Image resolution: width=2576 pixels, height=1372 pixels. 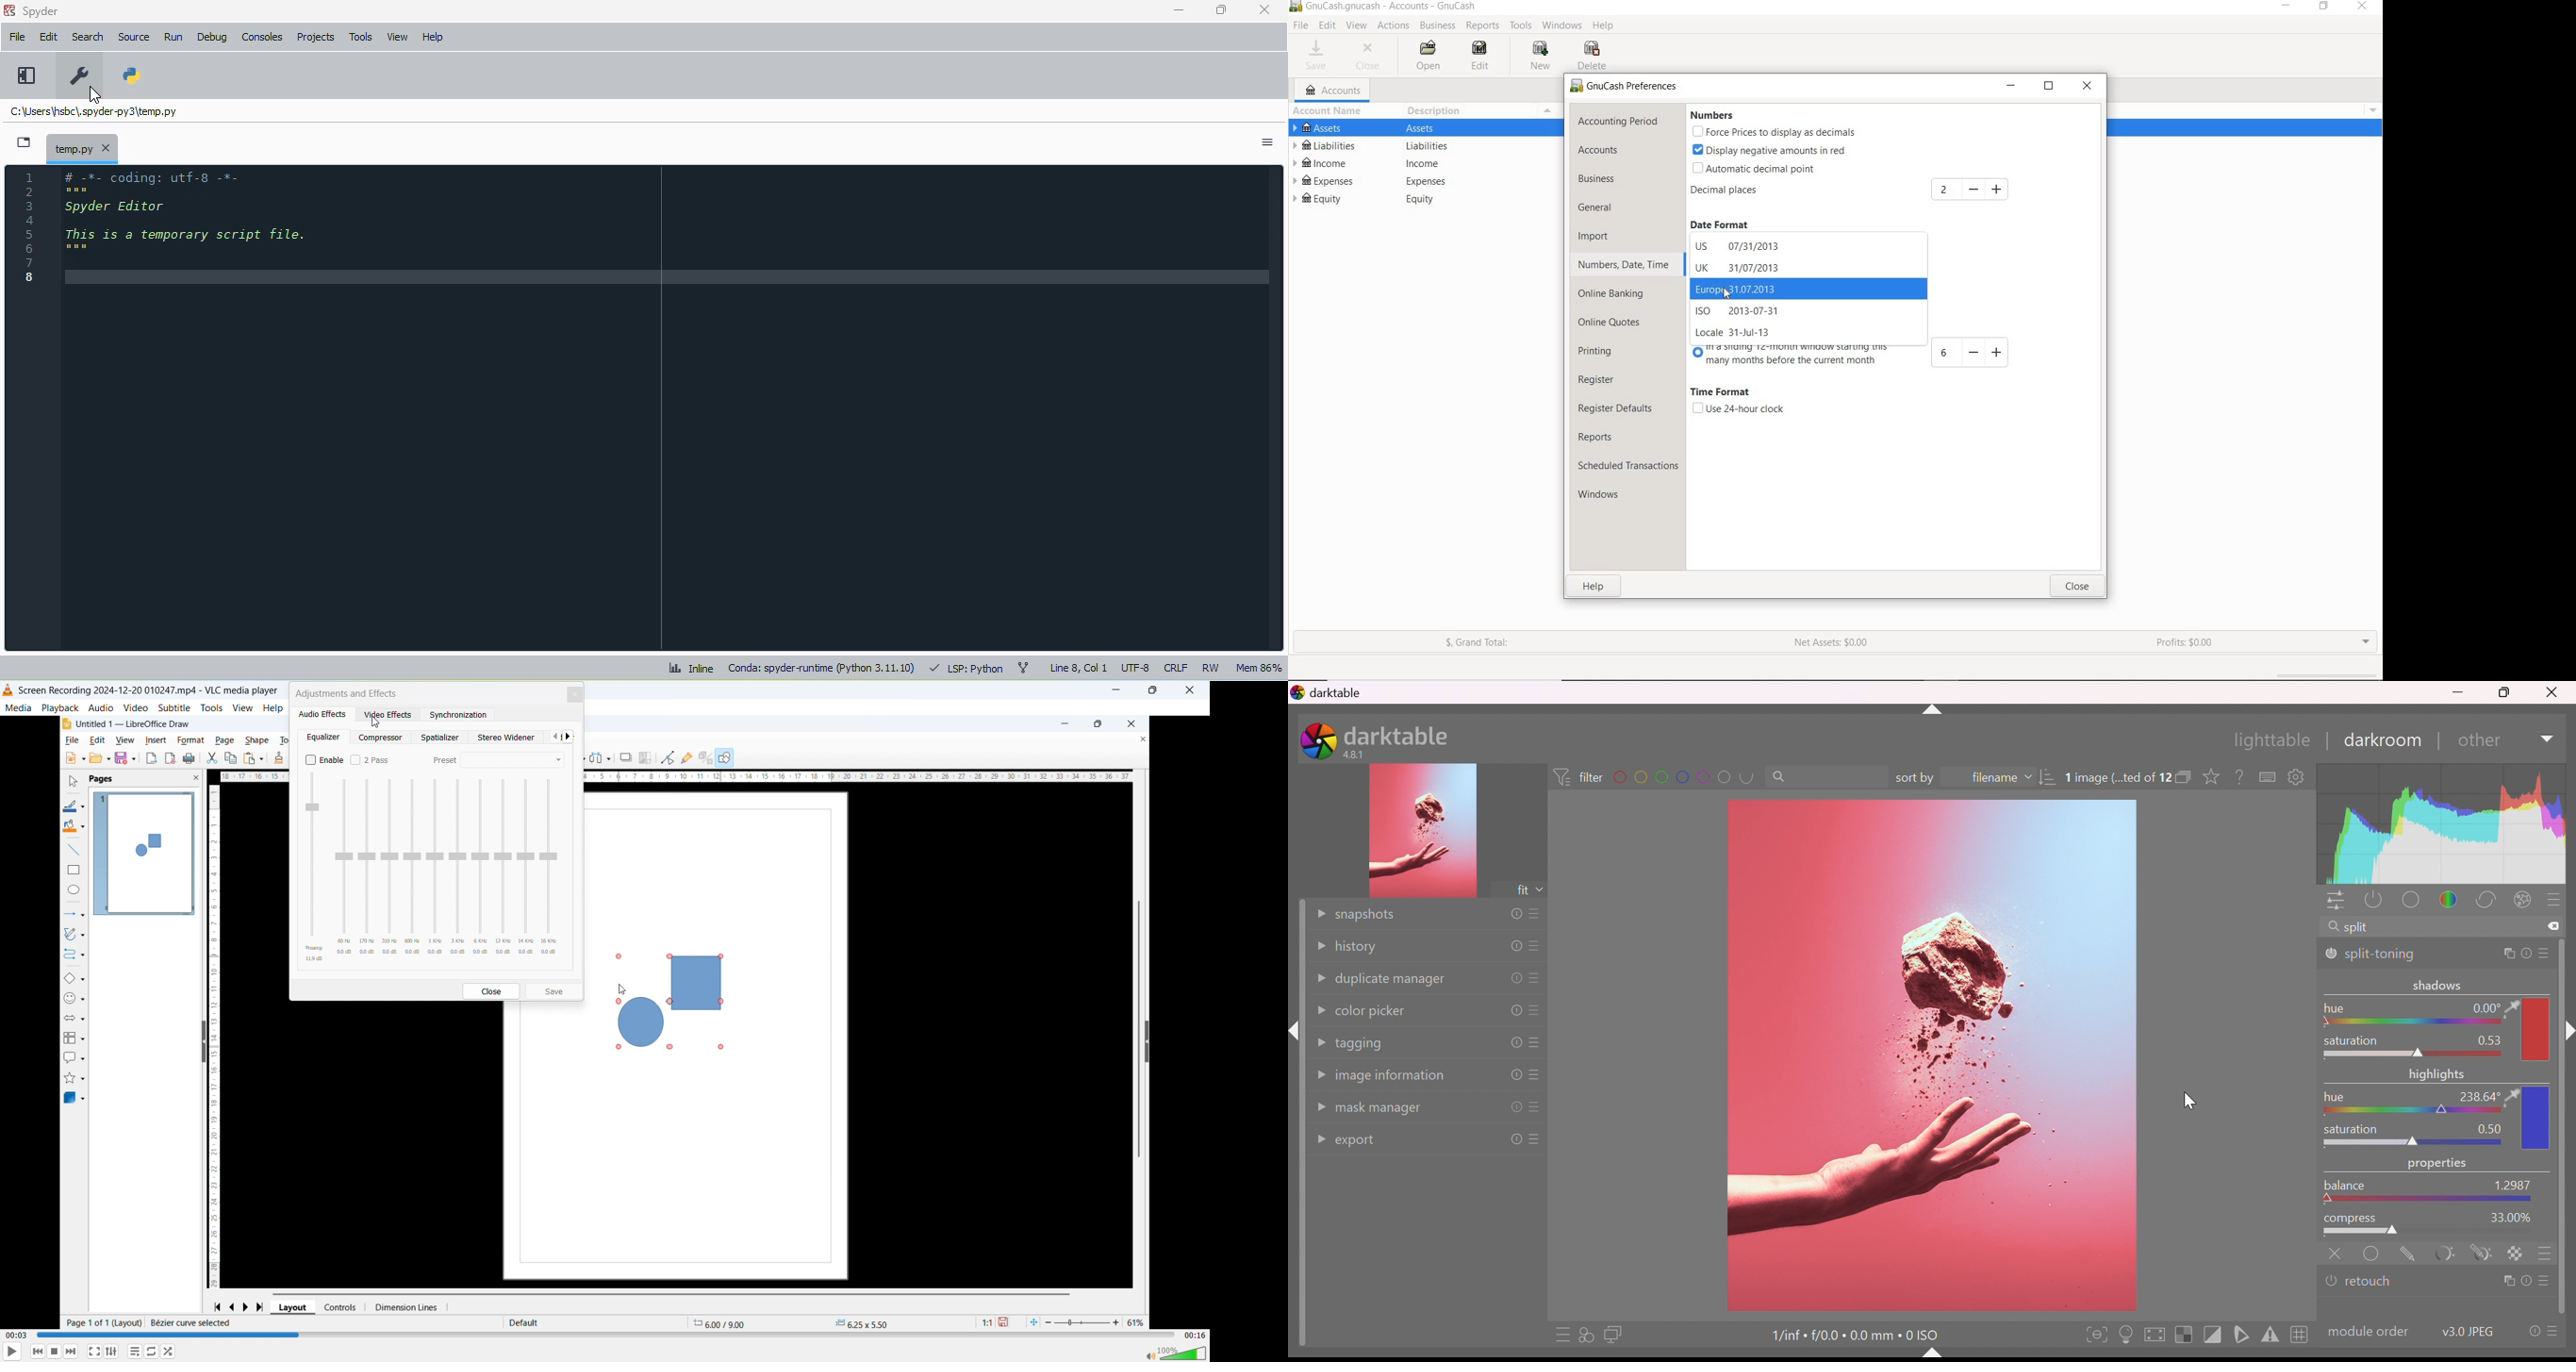 What do you see at coordinates (1537, 915) in the screenshot?
I see `presets` at bounding box center [1537, 915].